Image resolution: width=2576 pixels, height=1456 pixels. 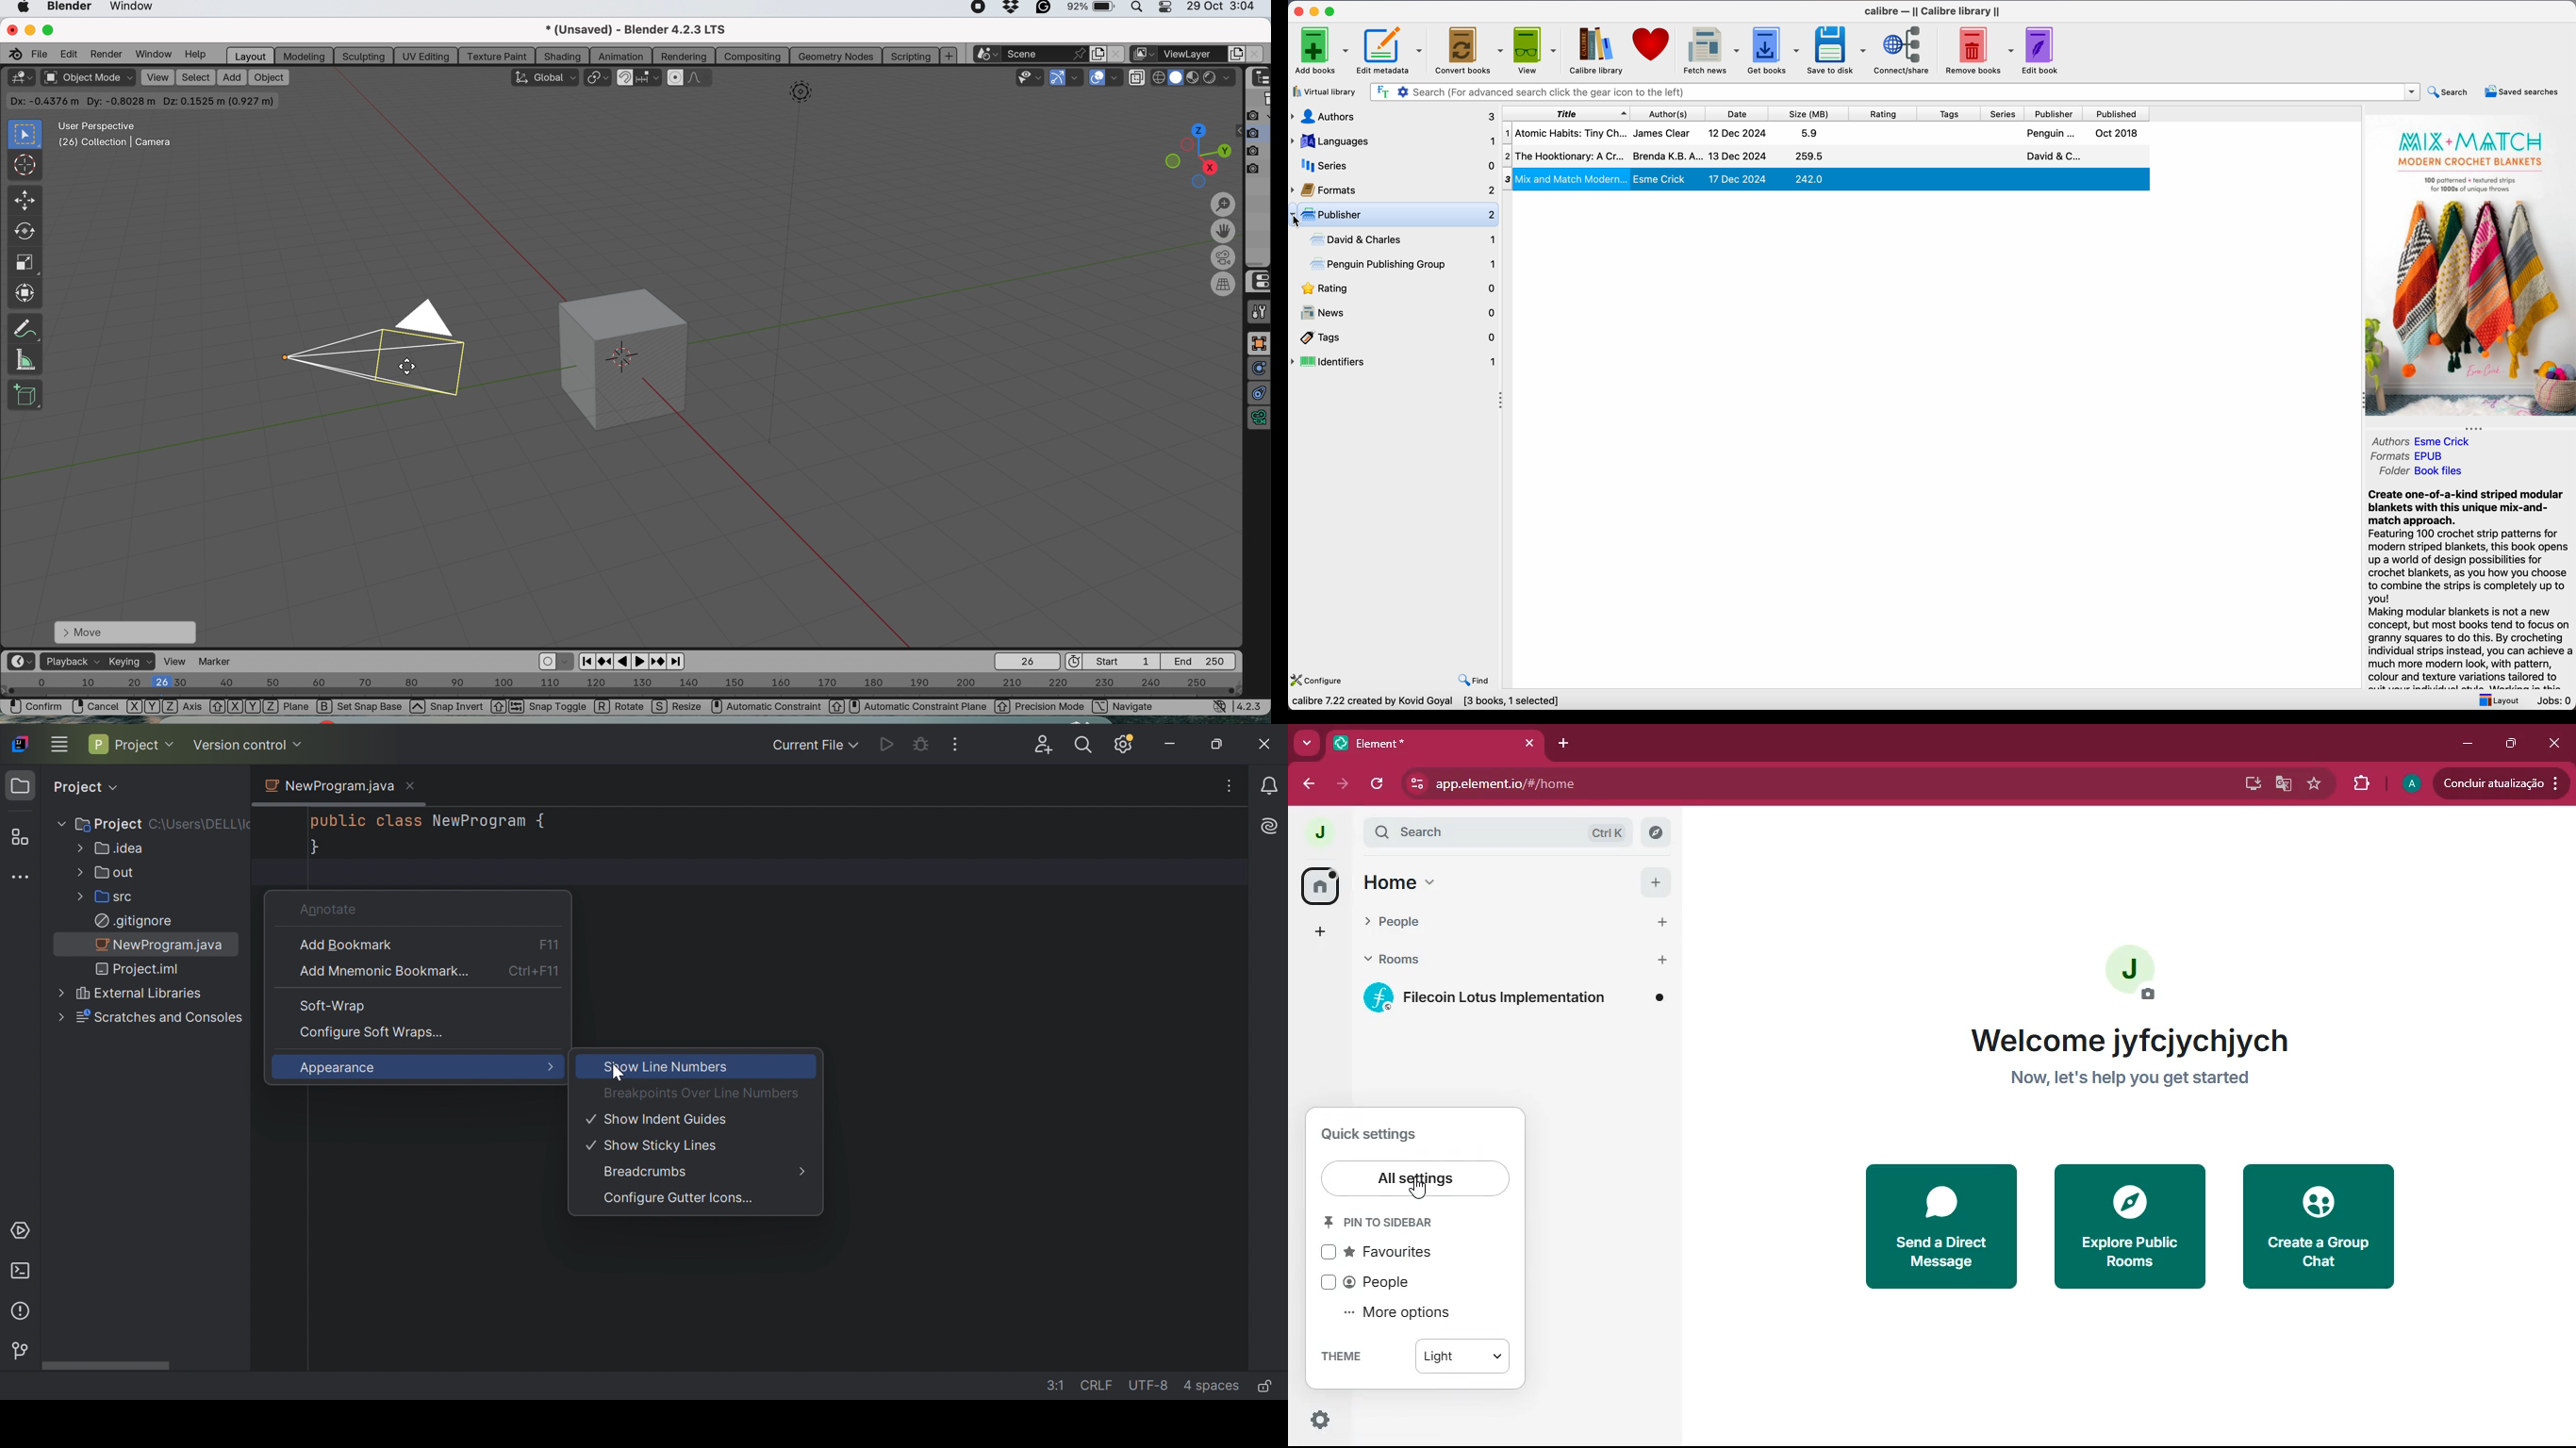 I want to click on convert books, so click(x=1469, y=49).